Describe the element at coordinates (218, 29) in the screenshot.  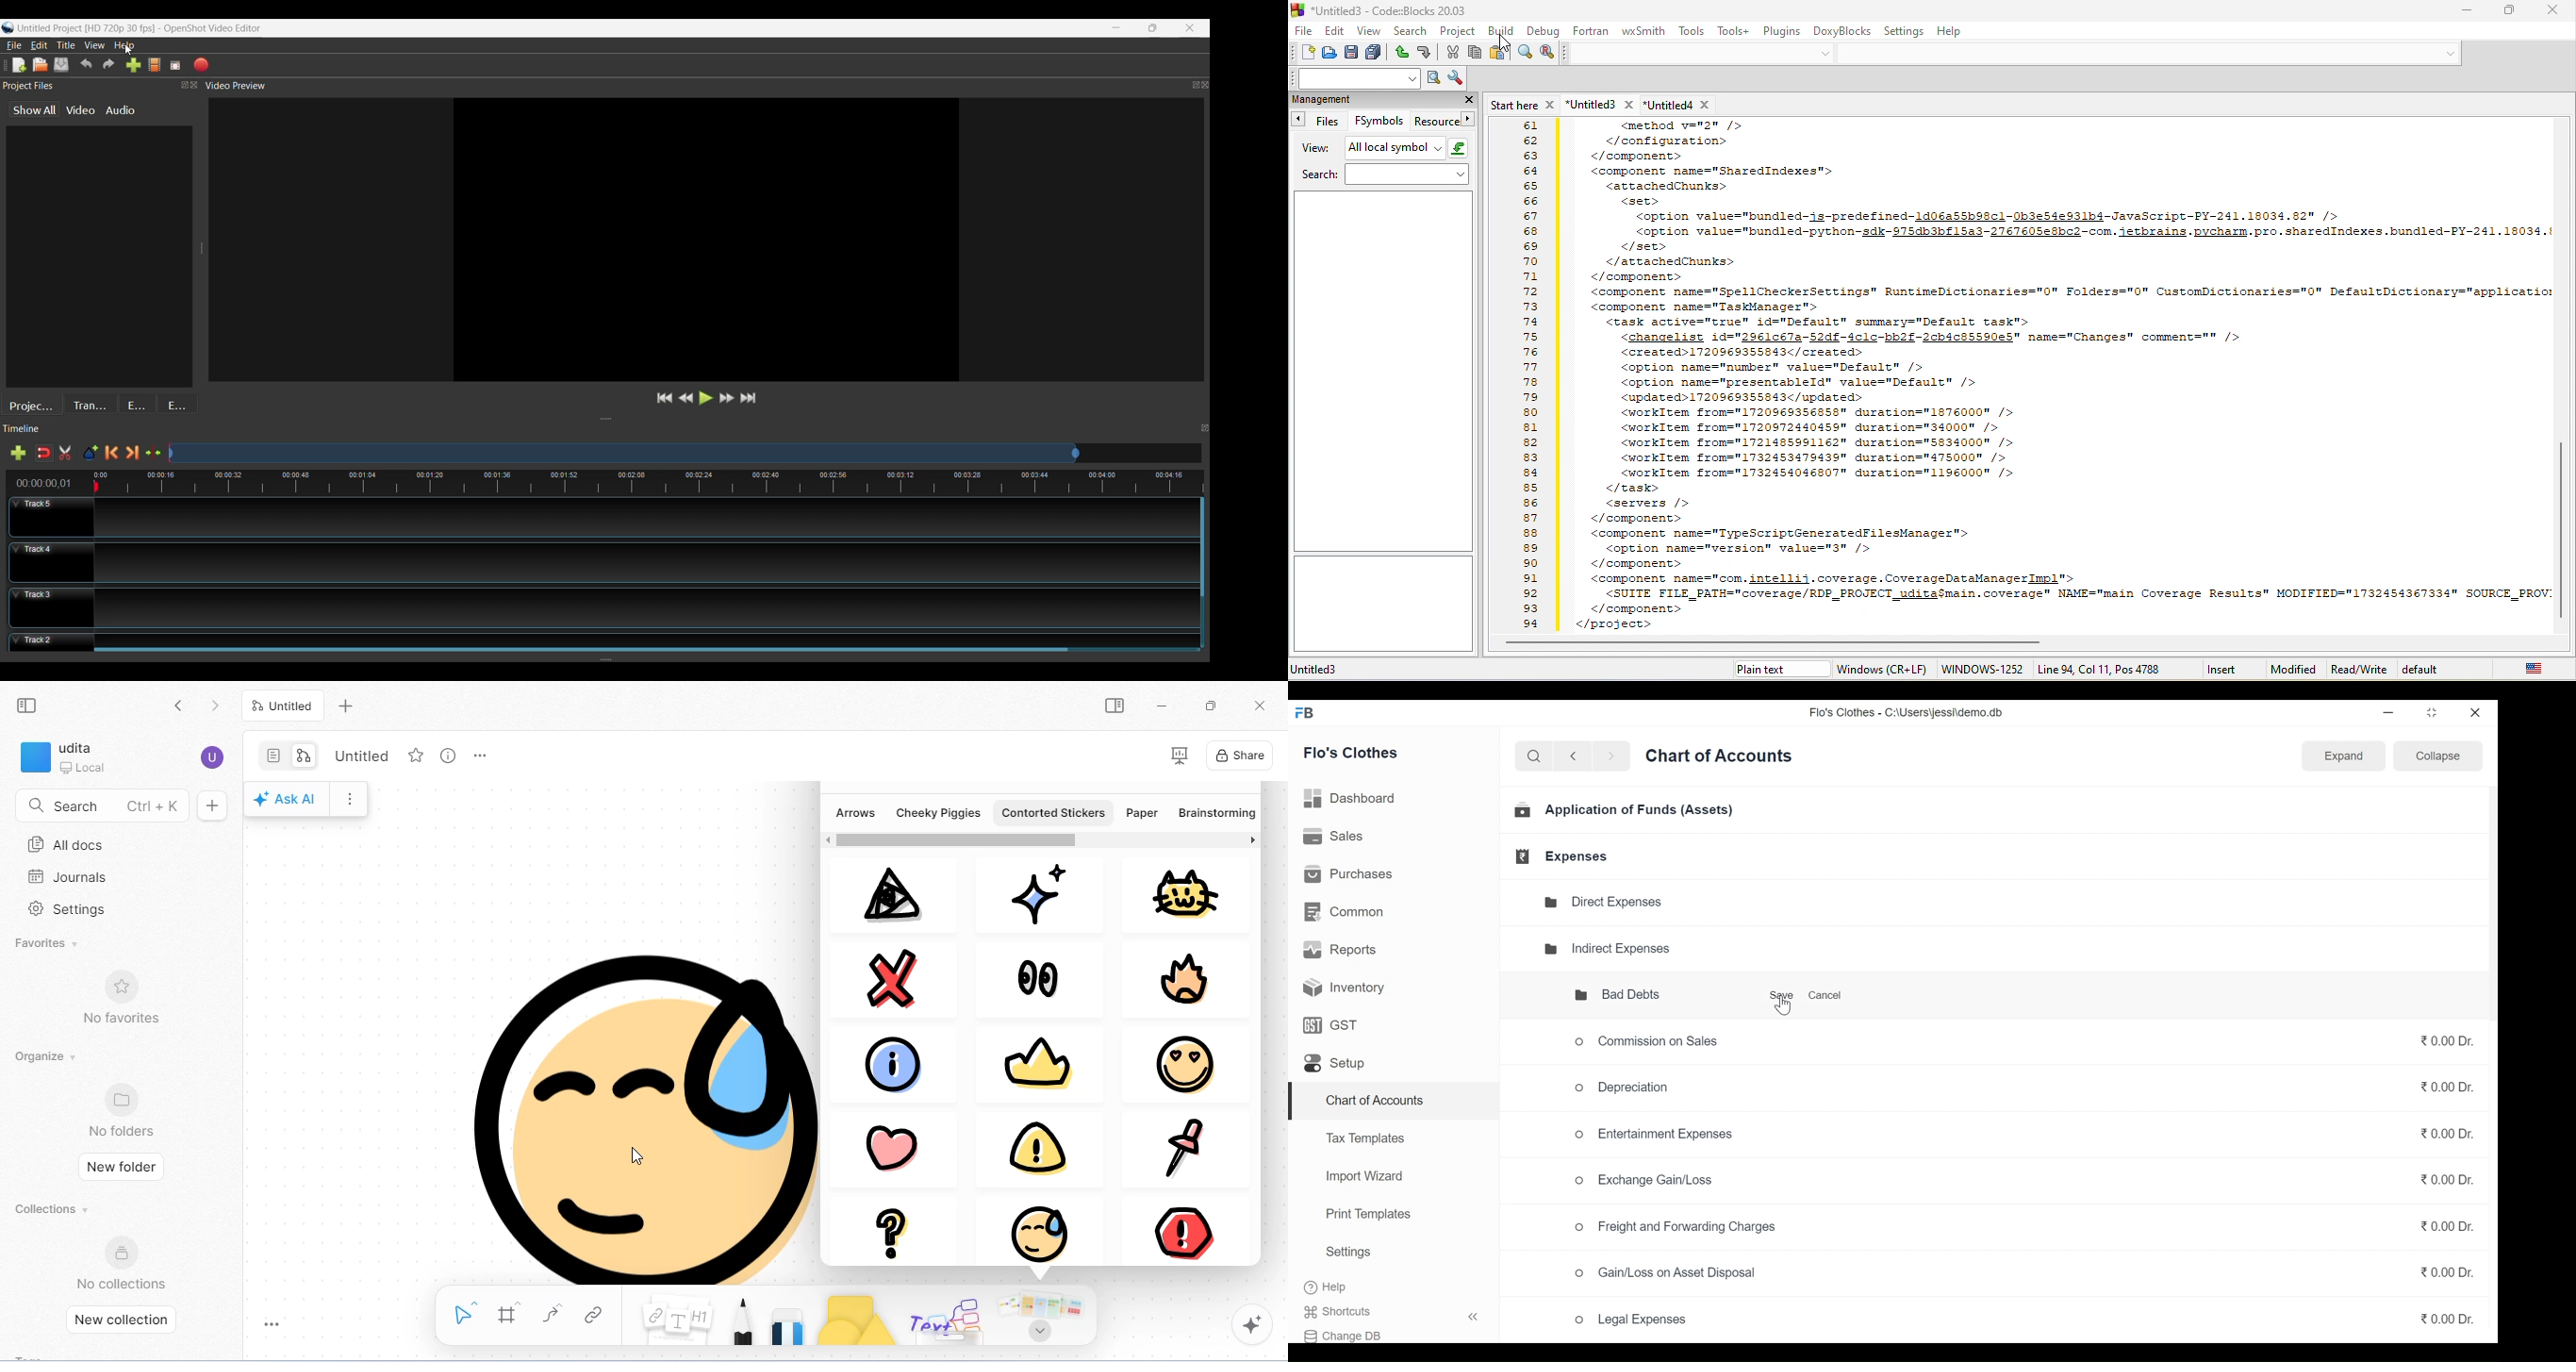
I see `Openshot Video Editor` at that location.